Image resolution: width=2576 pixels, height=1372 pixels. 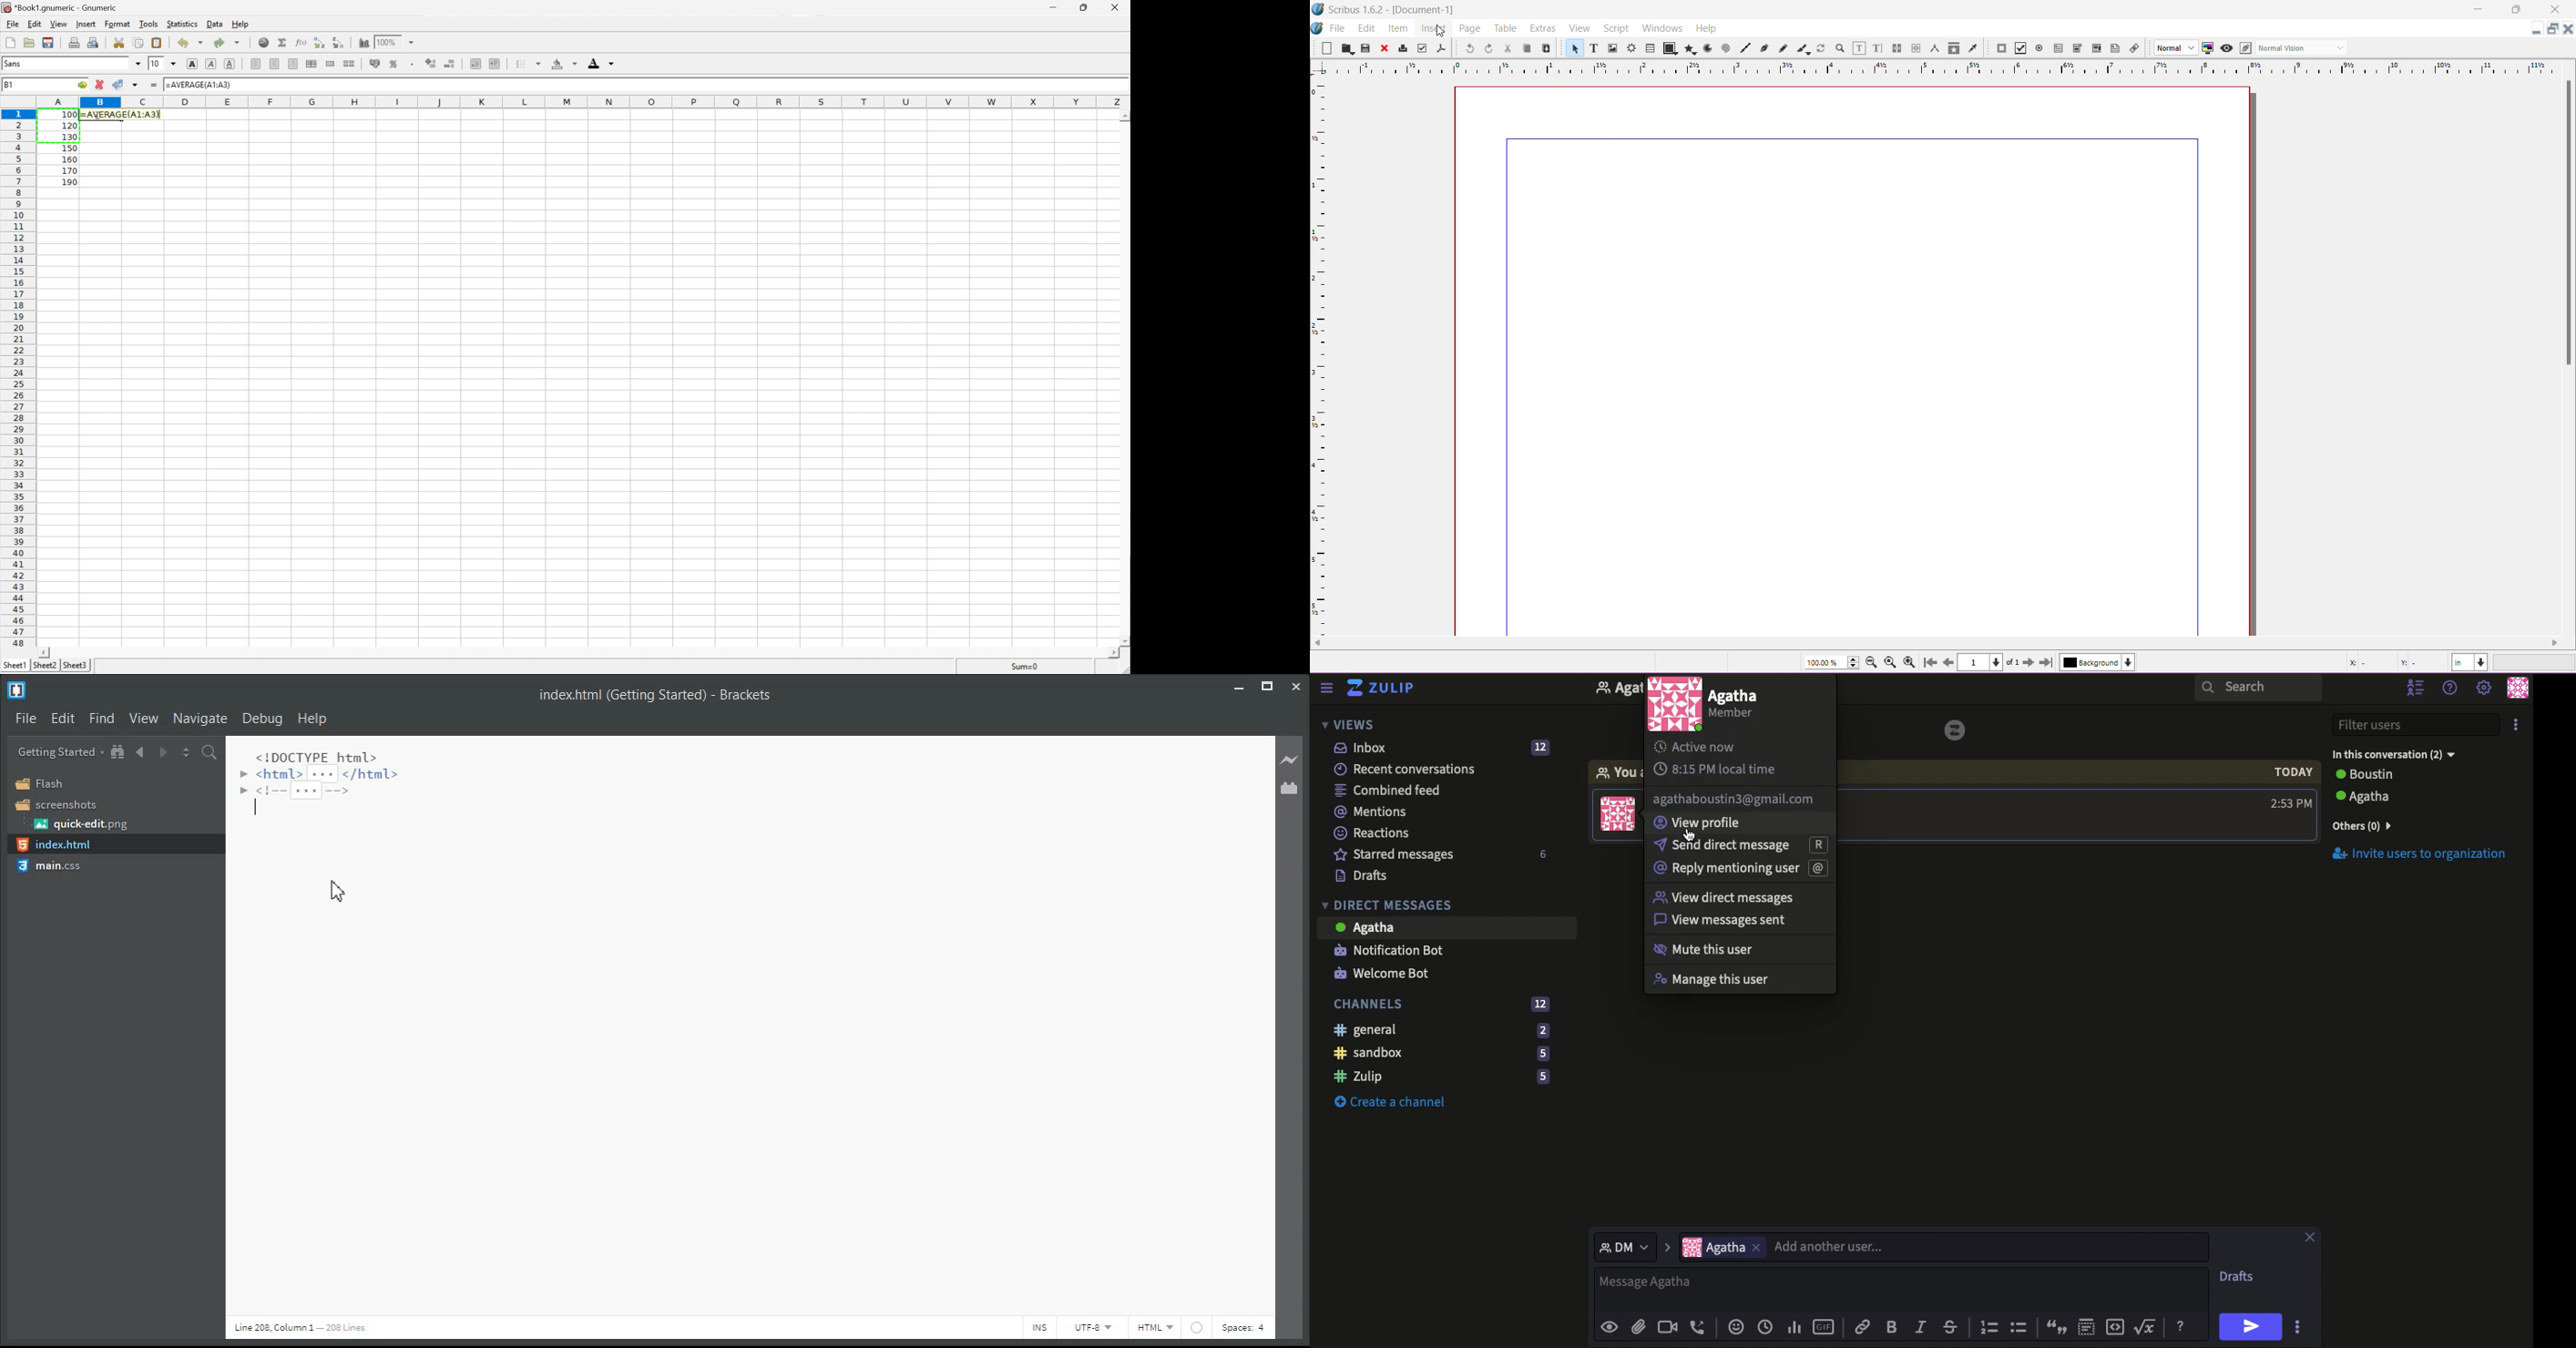 What do you see at coordinates (1769, 1327) in the screenshot?
I see `Add global time` at bounding box center [1769, 1327].